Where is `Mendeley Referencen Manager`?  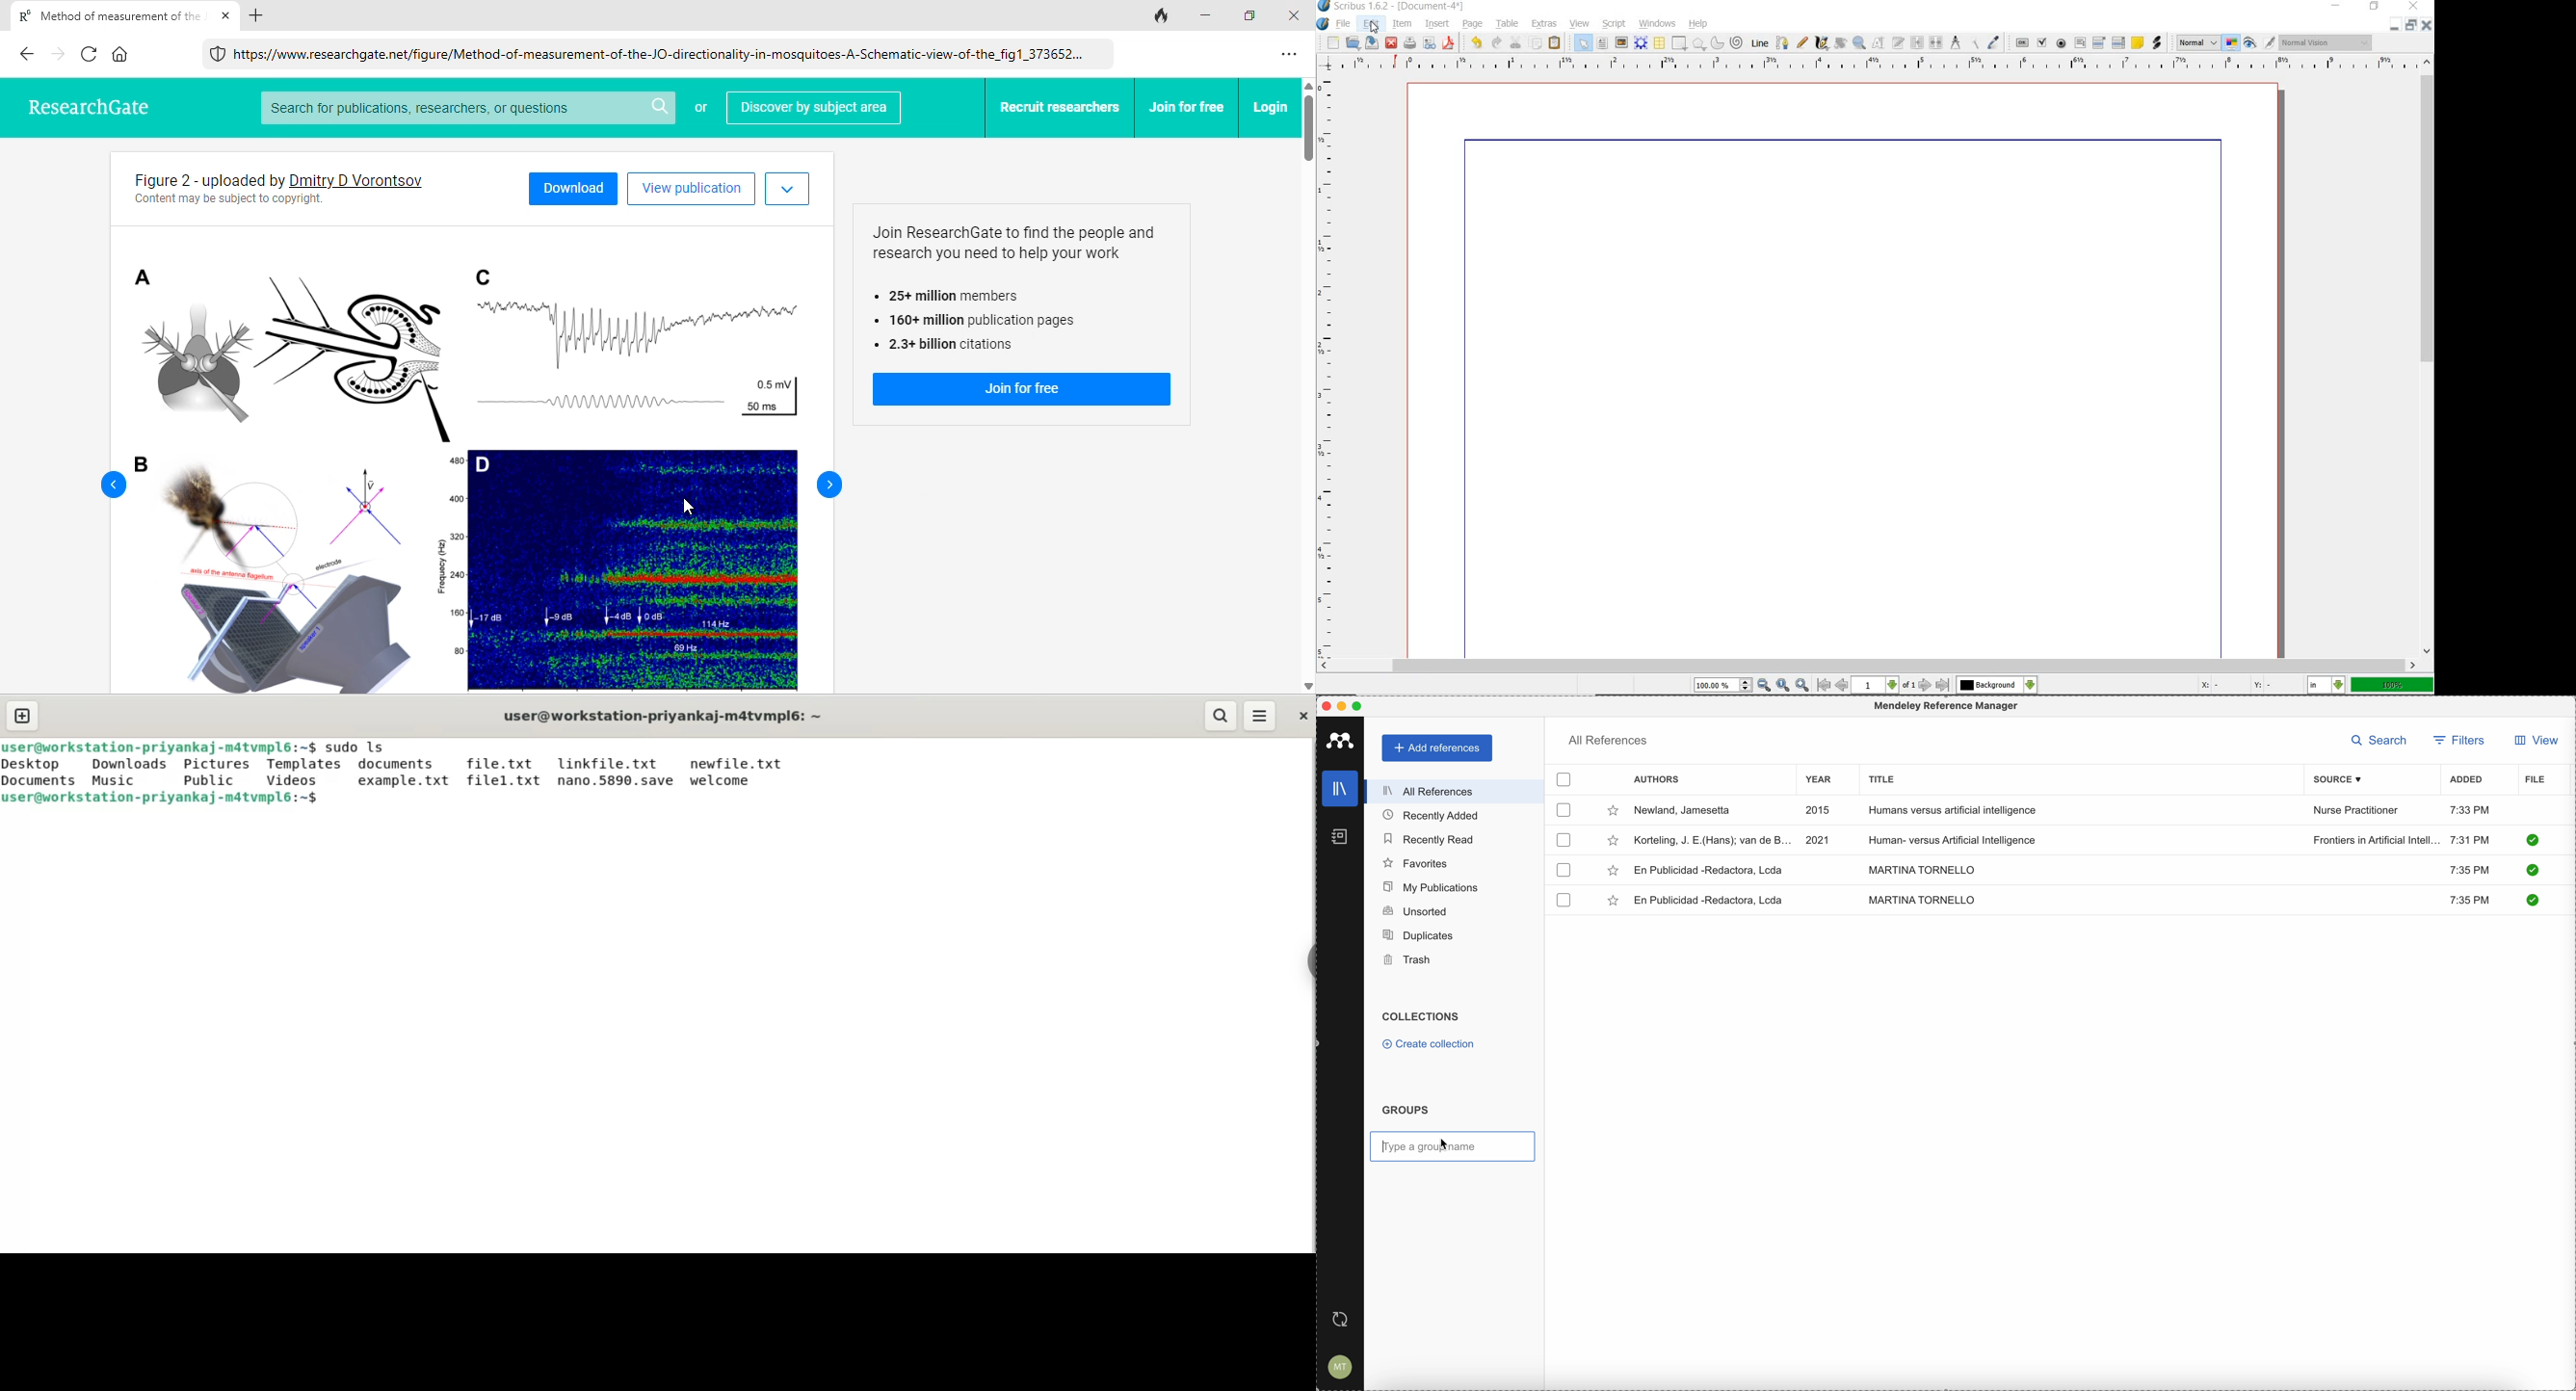
Mendeley Referencen Manager is located at coordinates (1949, 706).